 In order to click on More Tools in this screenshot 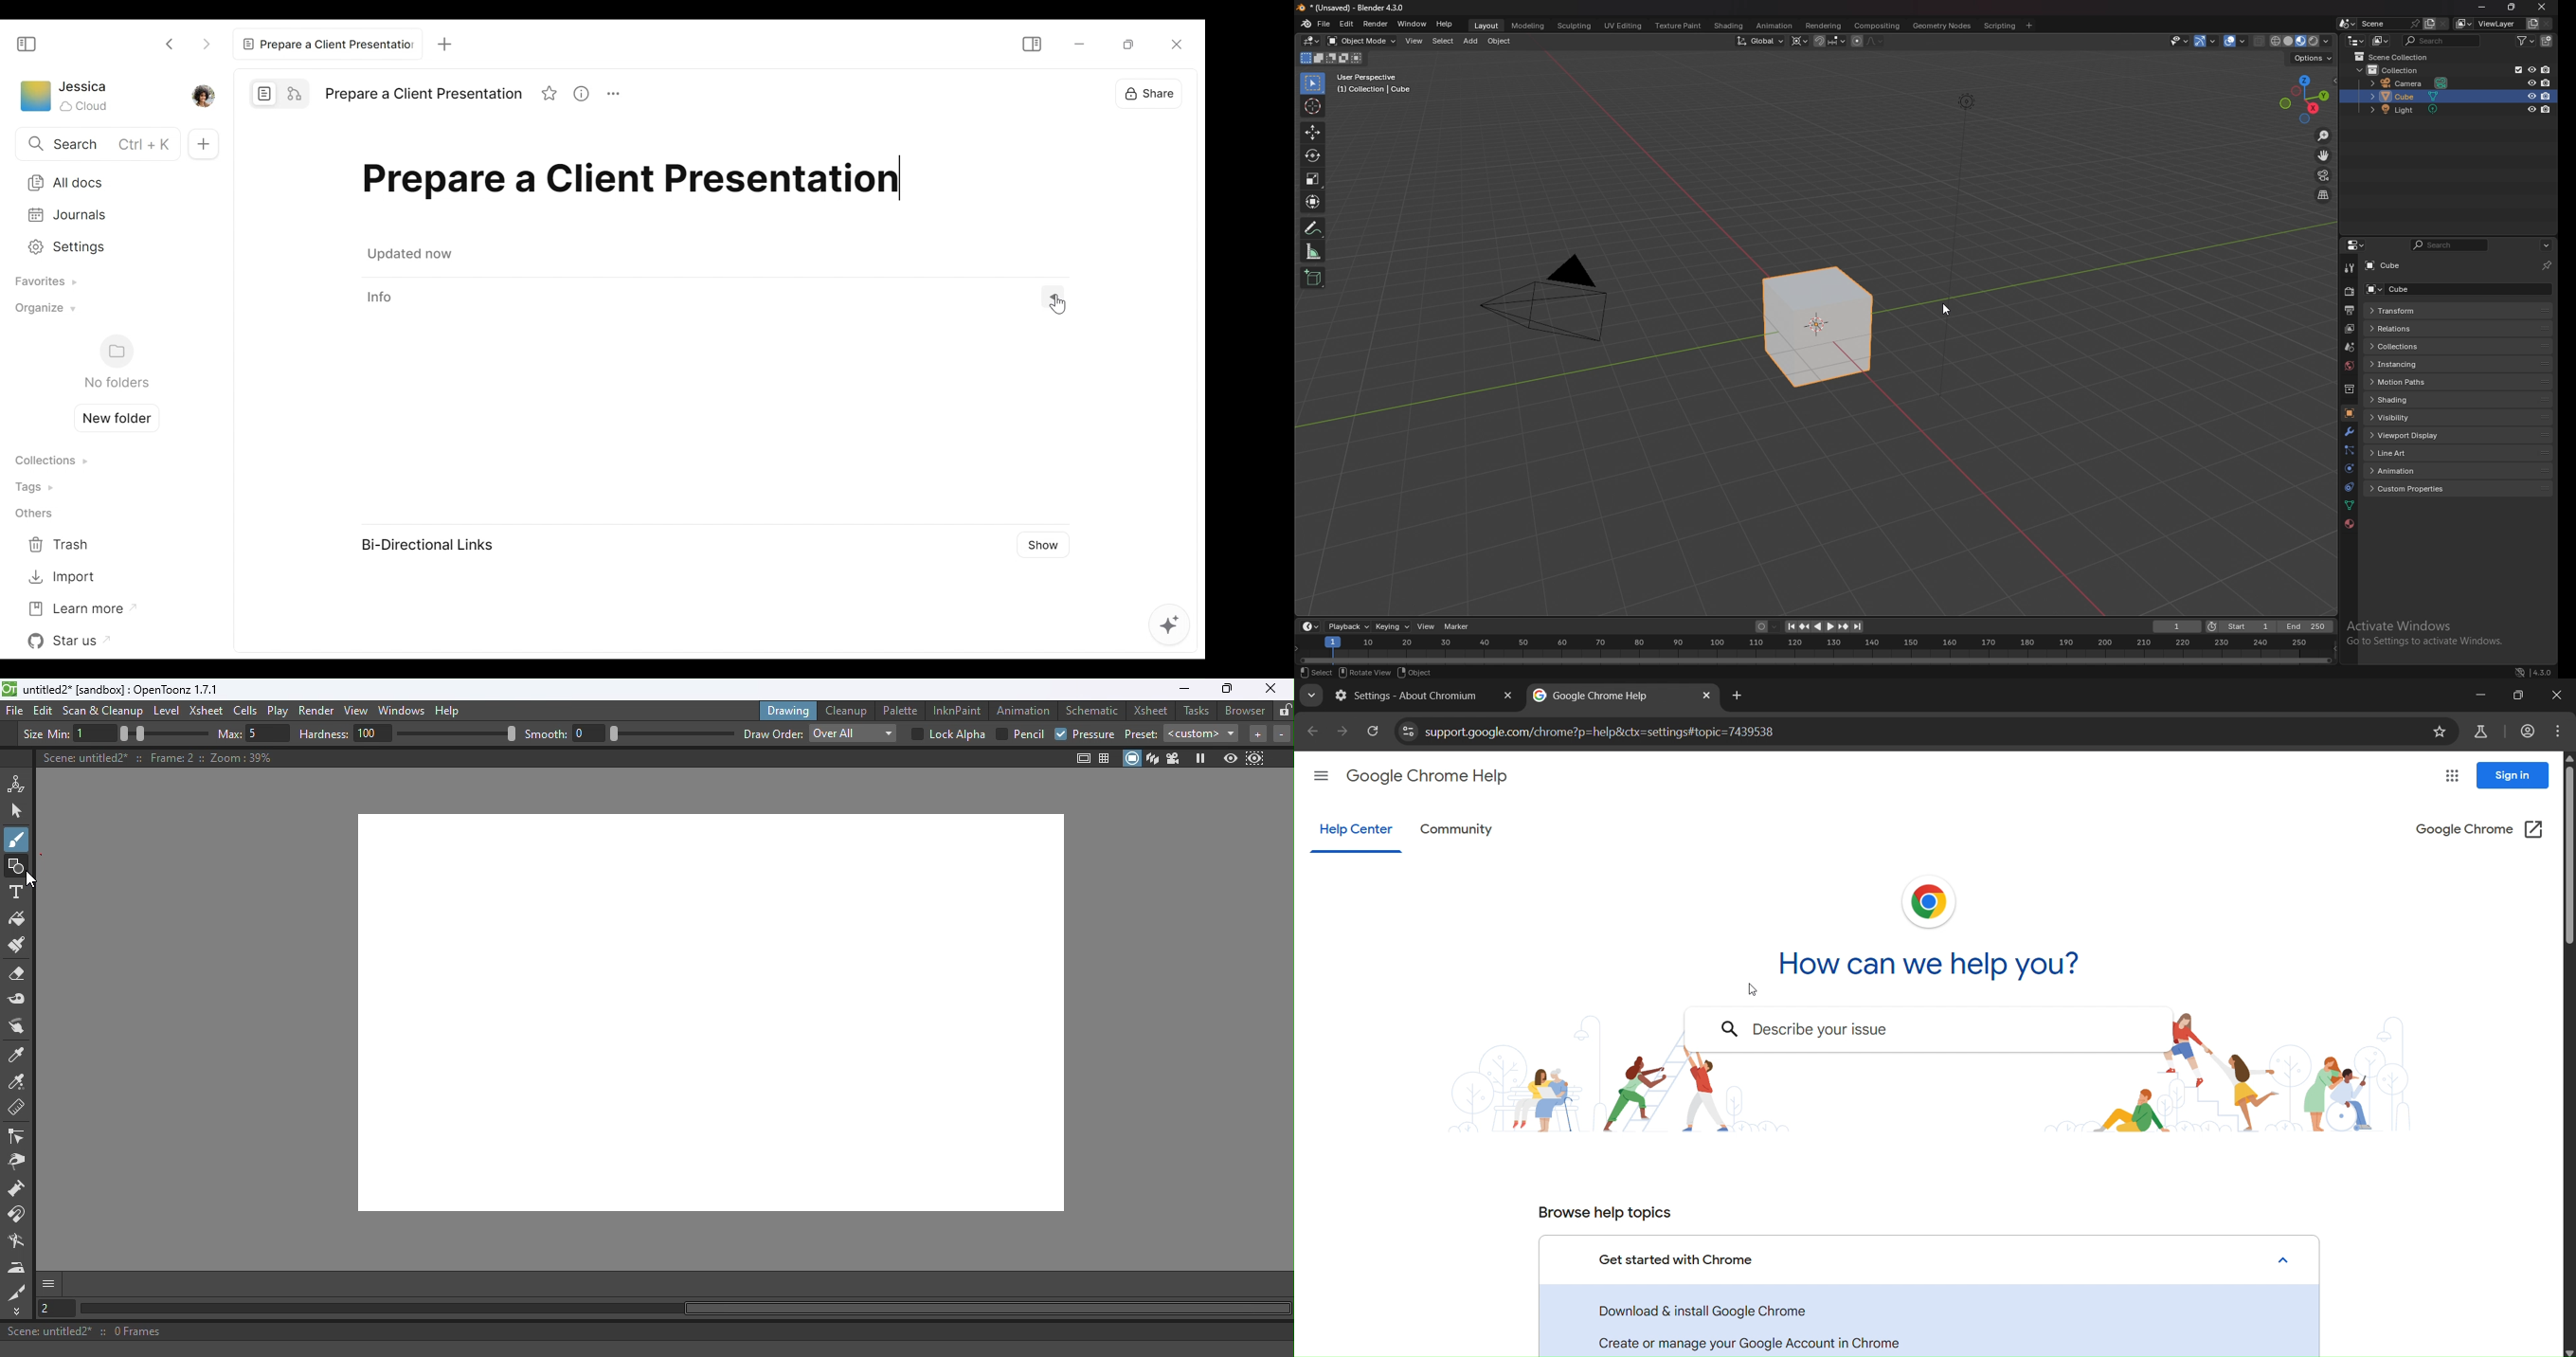, I will do `click(18, 1312)`.